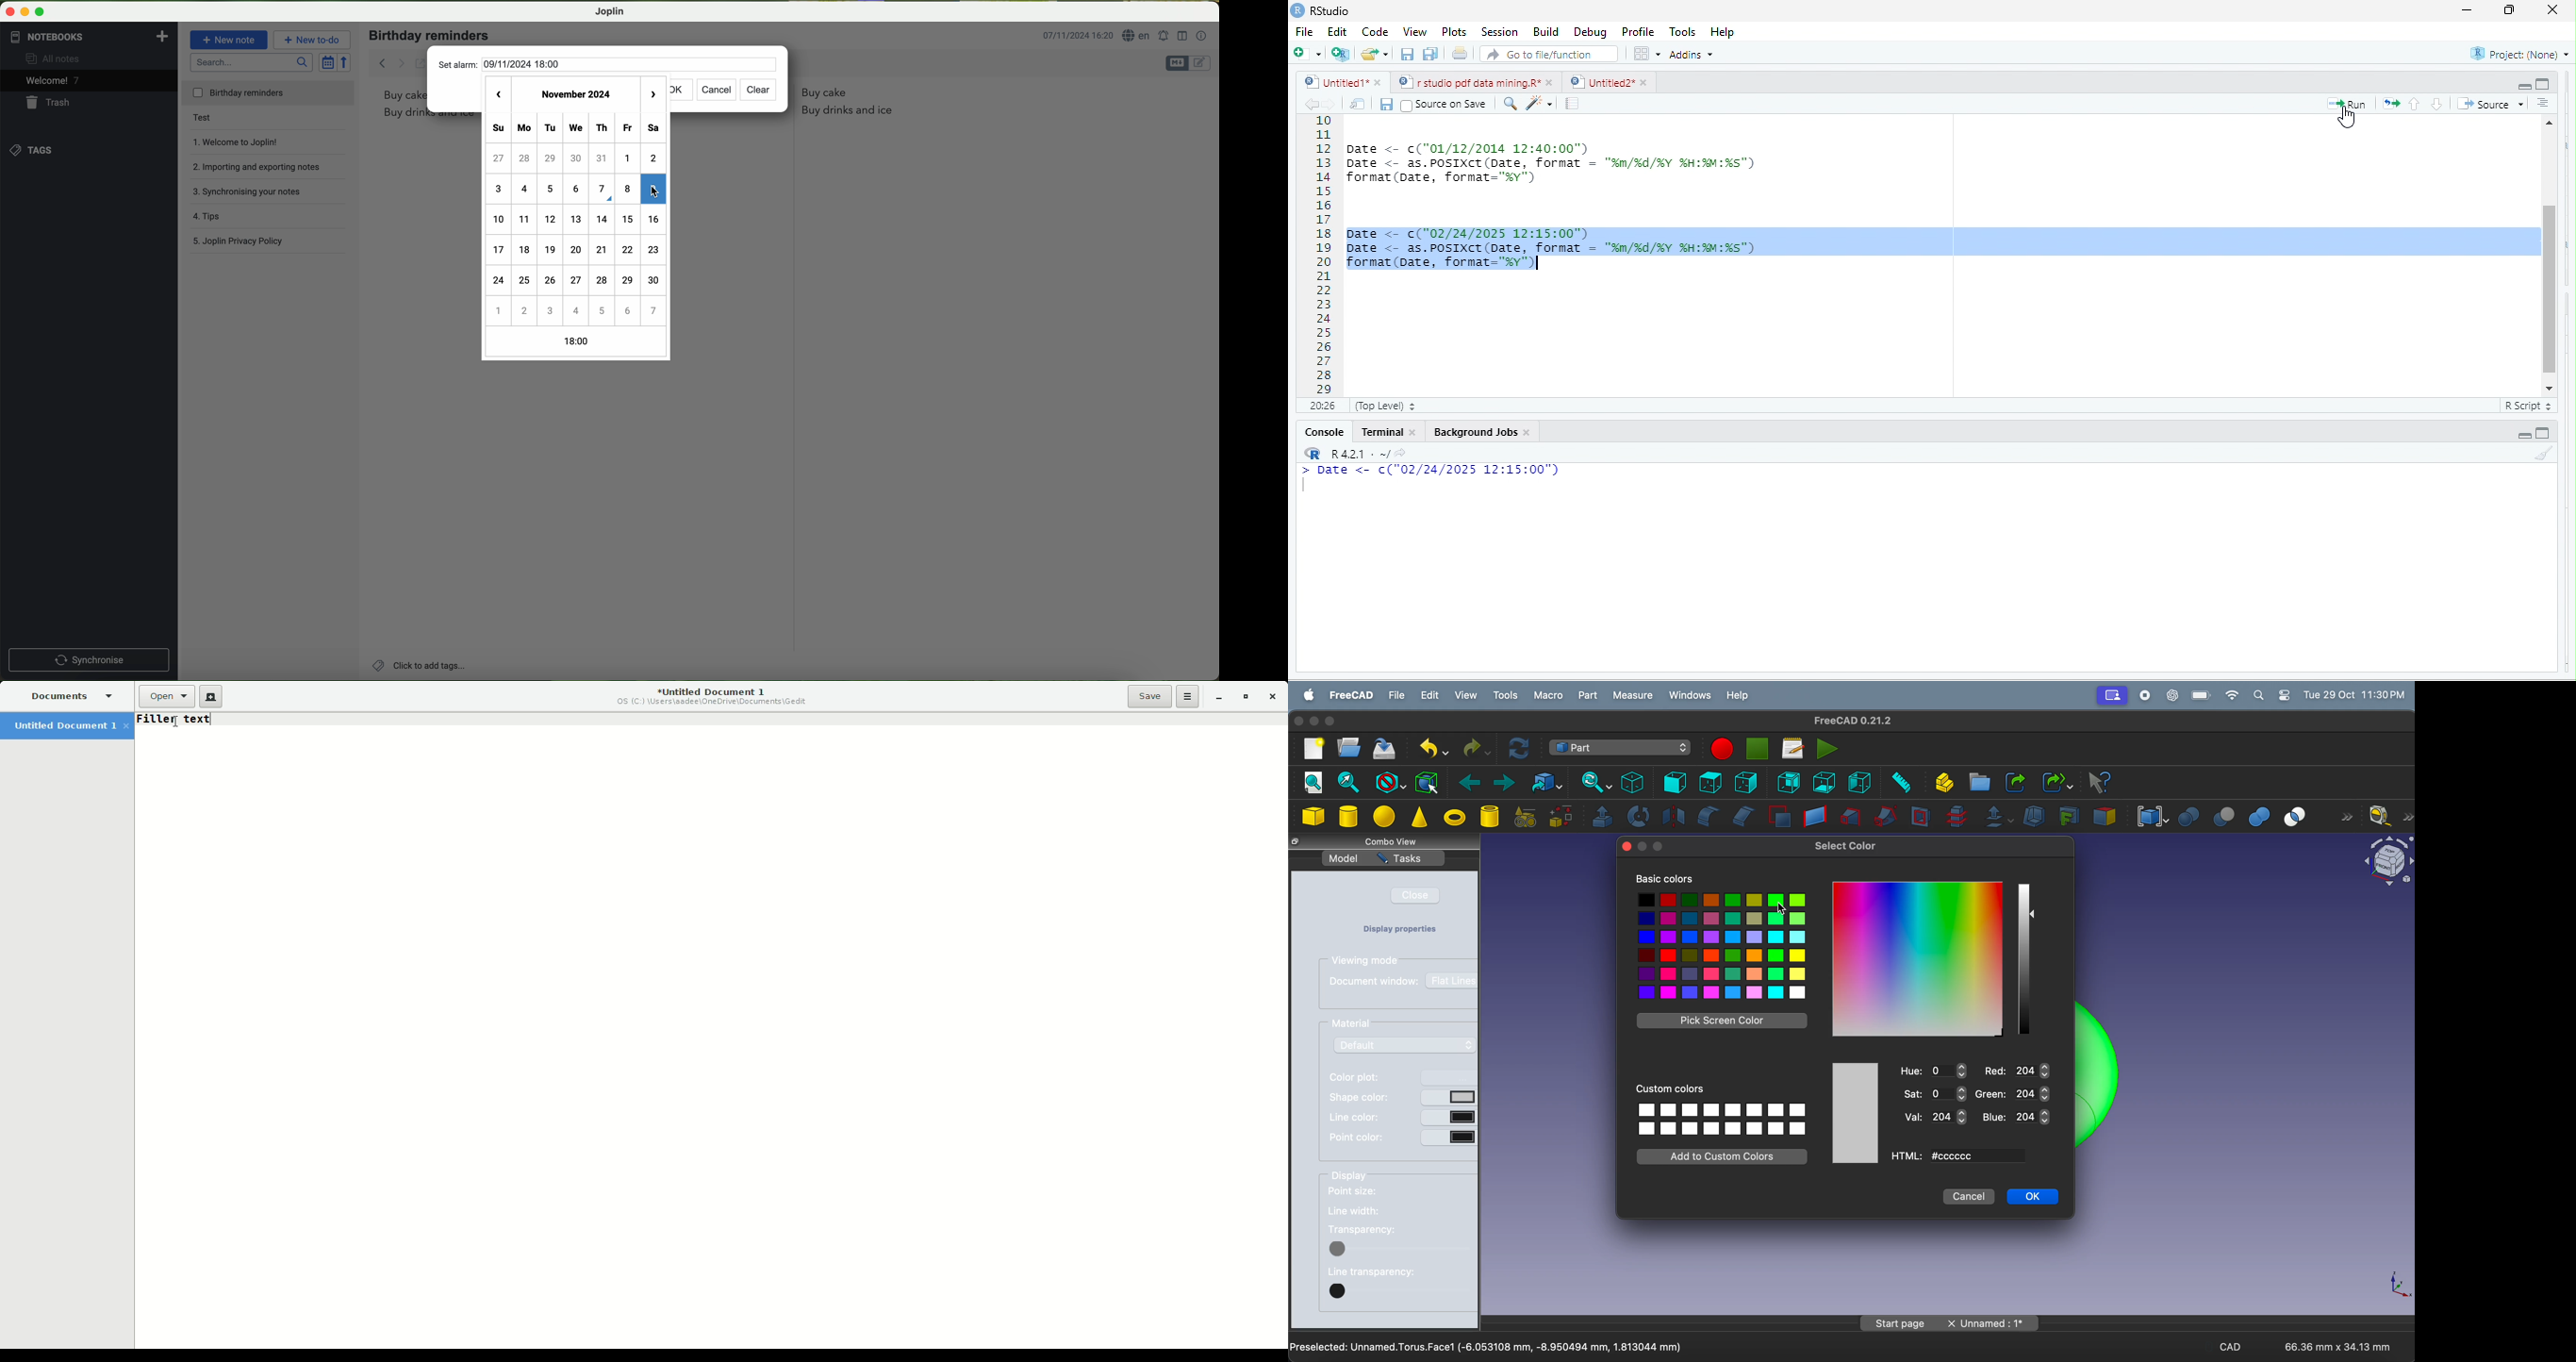  What do you see at coordinates (2172, 694) in the screenshot?
I see `chatgpt` at bounding box center [2172, 694].